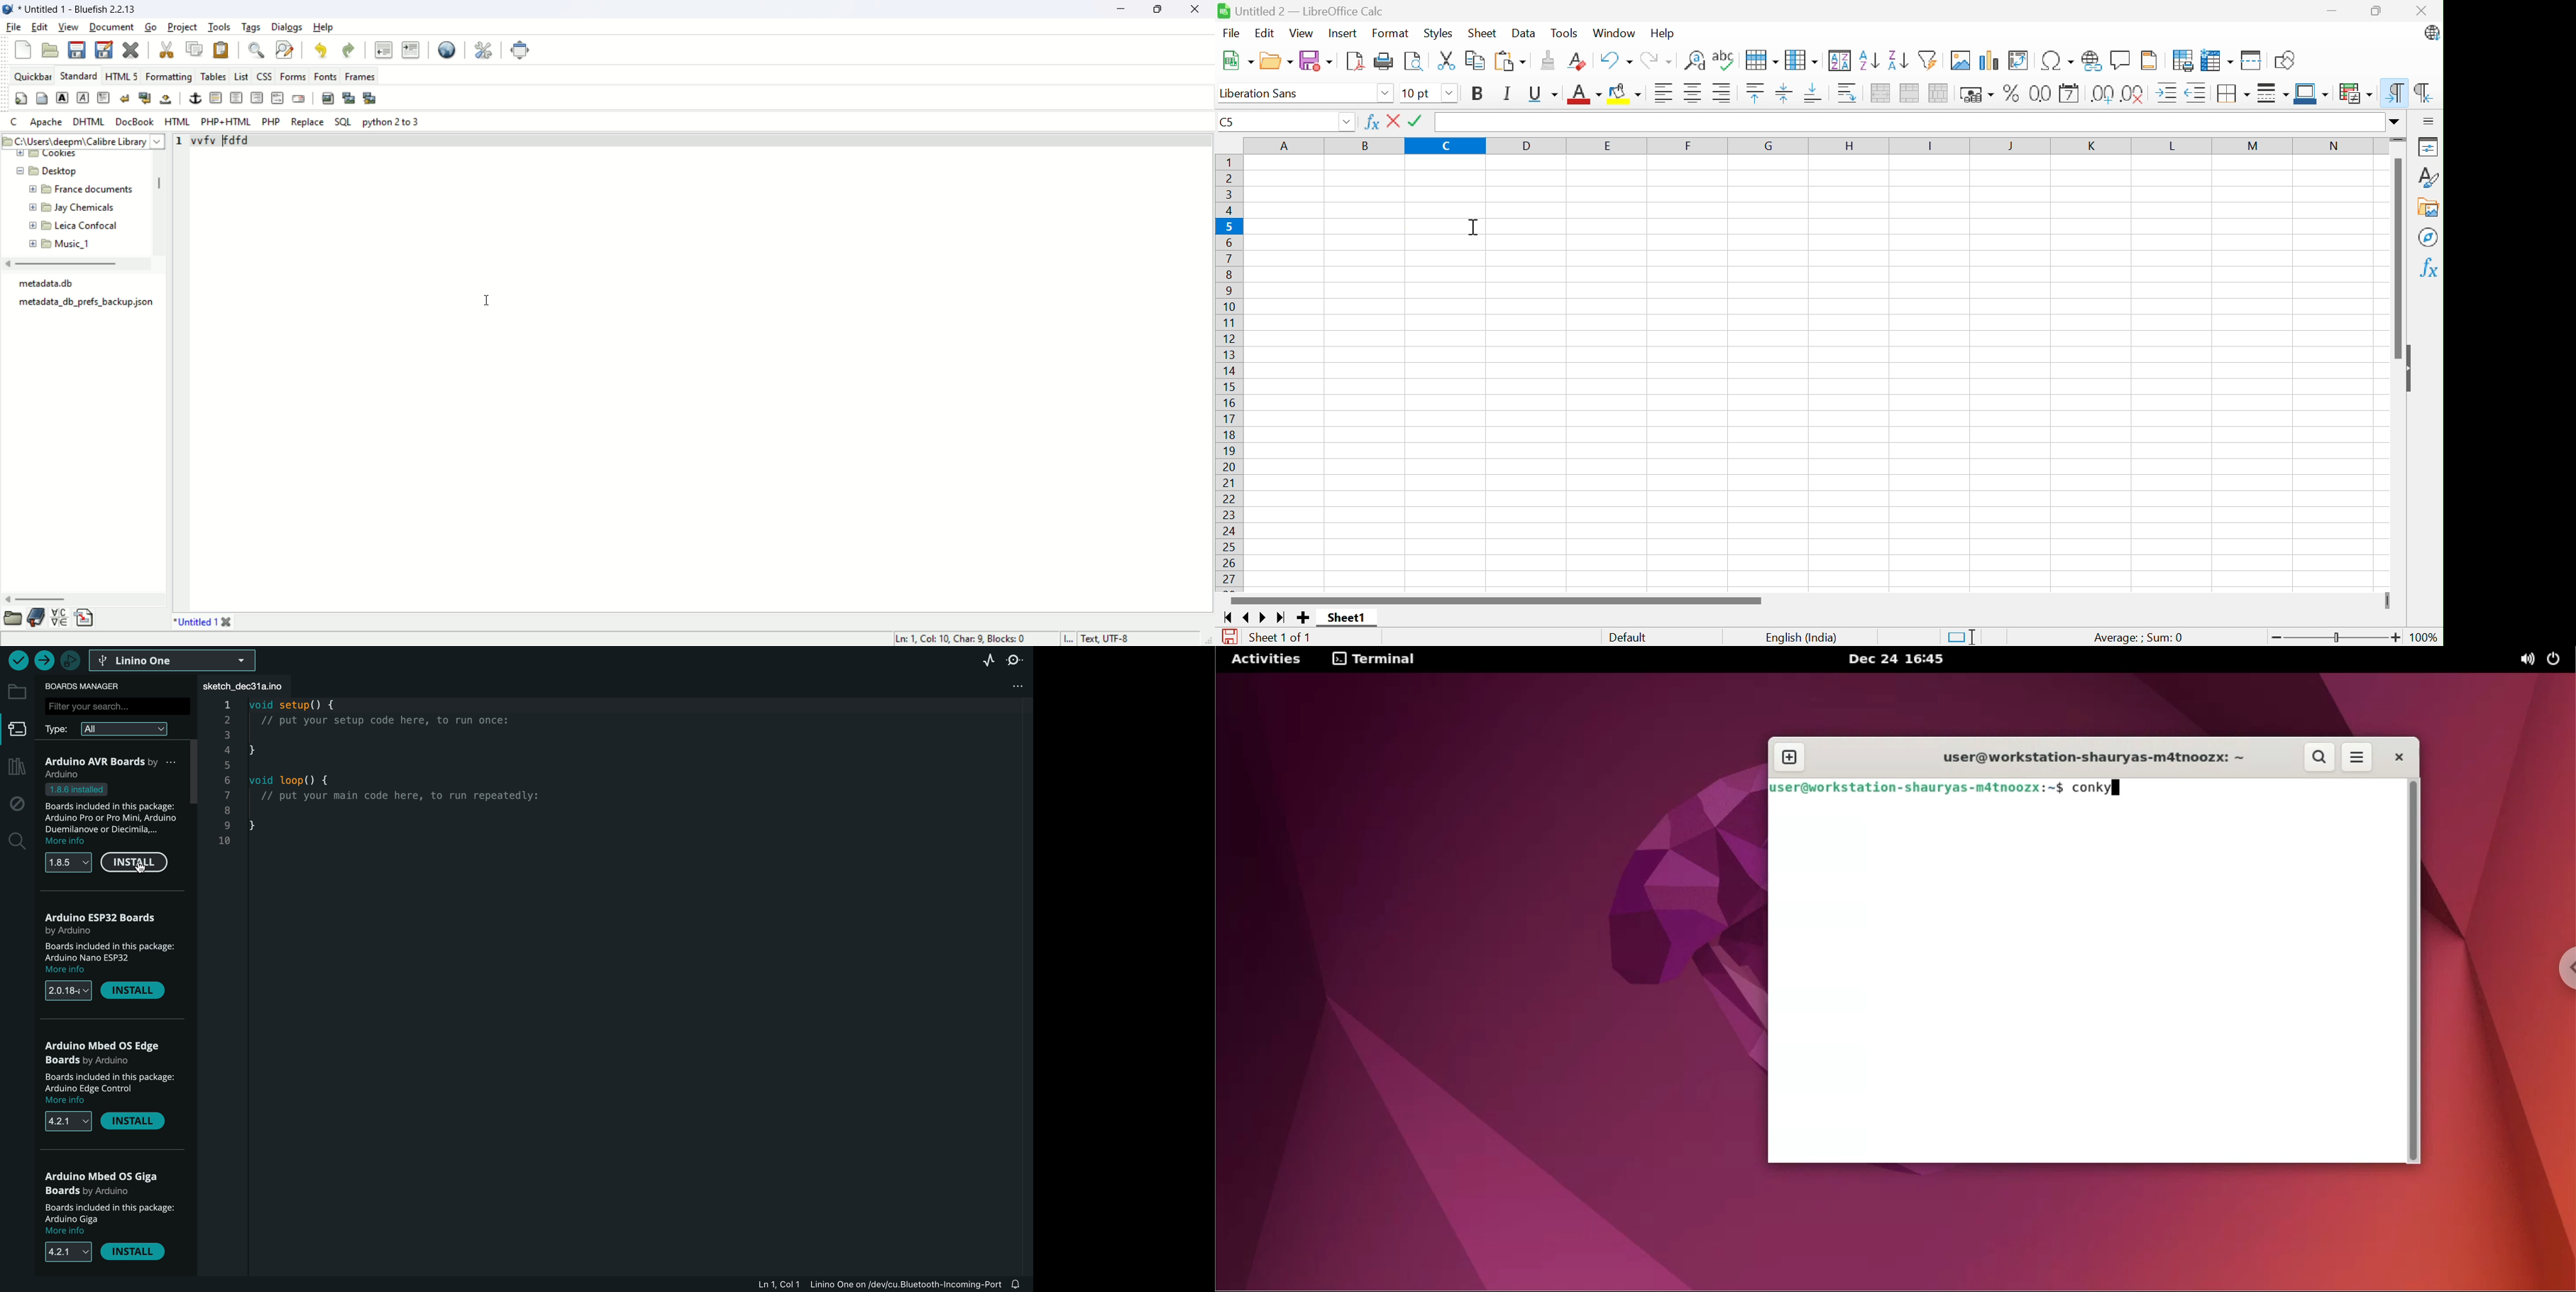 The height and width of the screenshot is (1316, 2576). Describe the element at coordinates (194, 98) in the screenshot. I see `anchor` at that location.